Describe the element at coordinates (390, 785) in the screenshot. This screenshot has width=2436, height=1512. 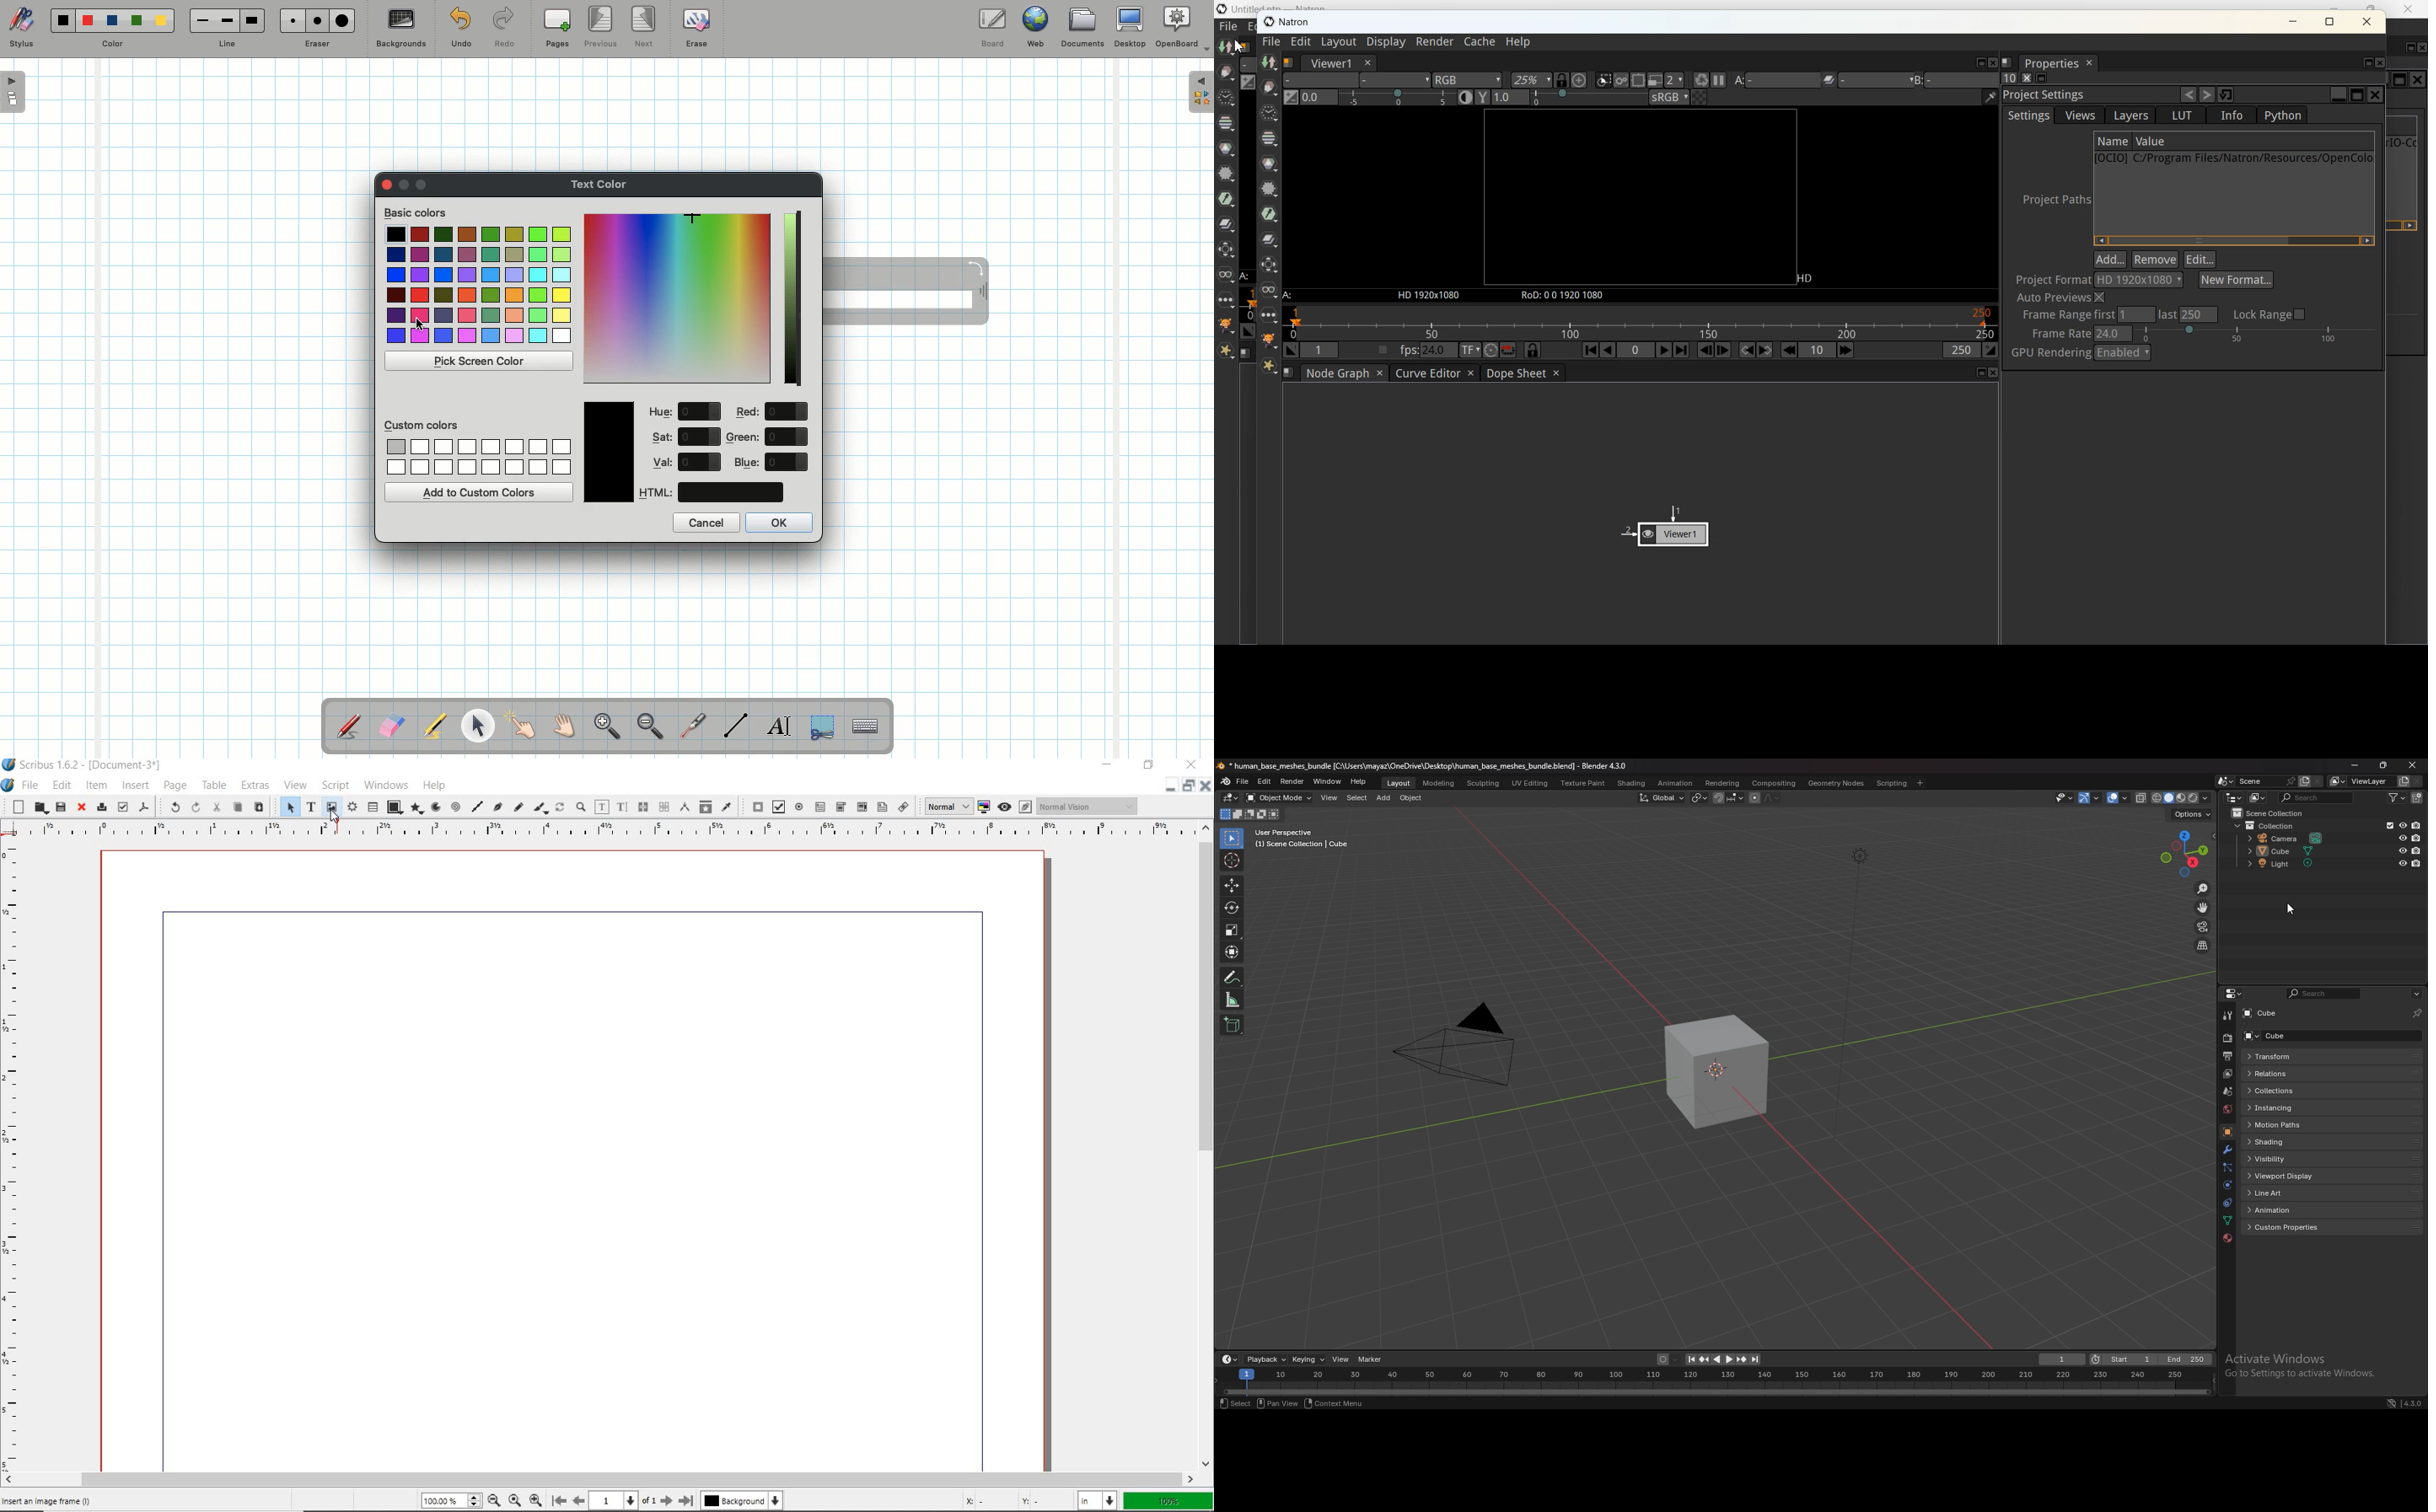
I see `WINDOWS` at that location.